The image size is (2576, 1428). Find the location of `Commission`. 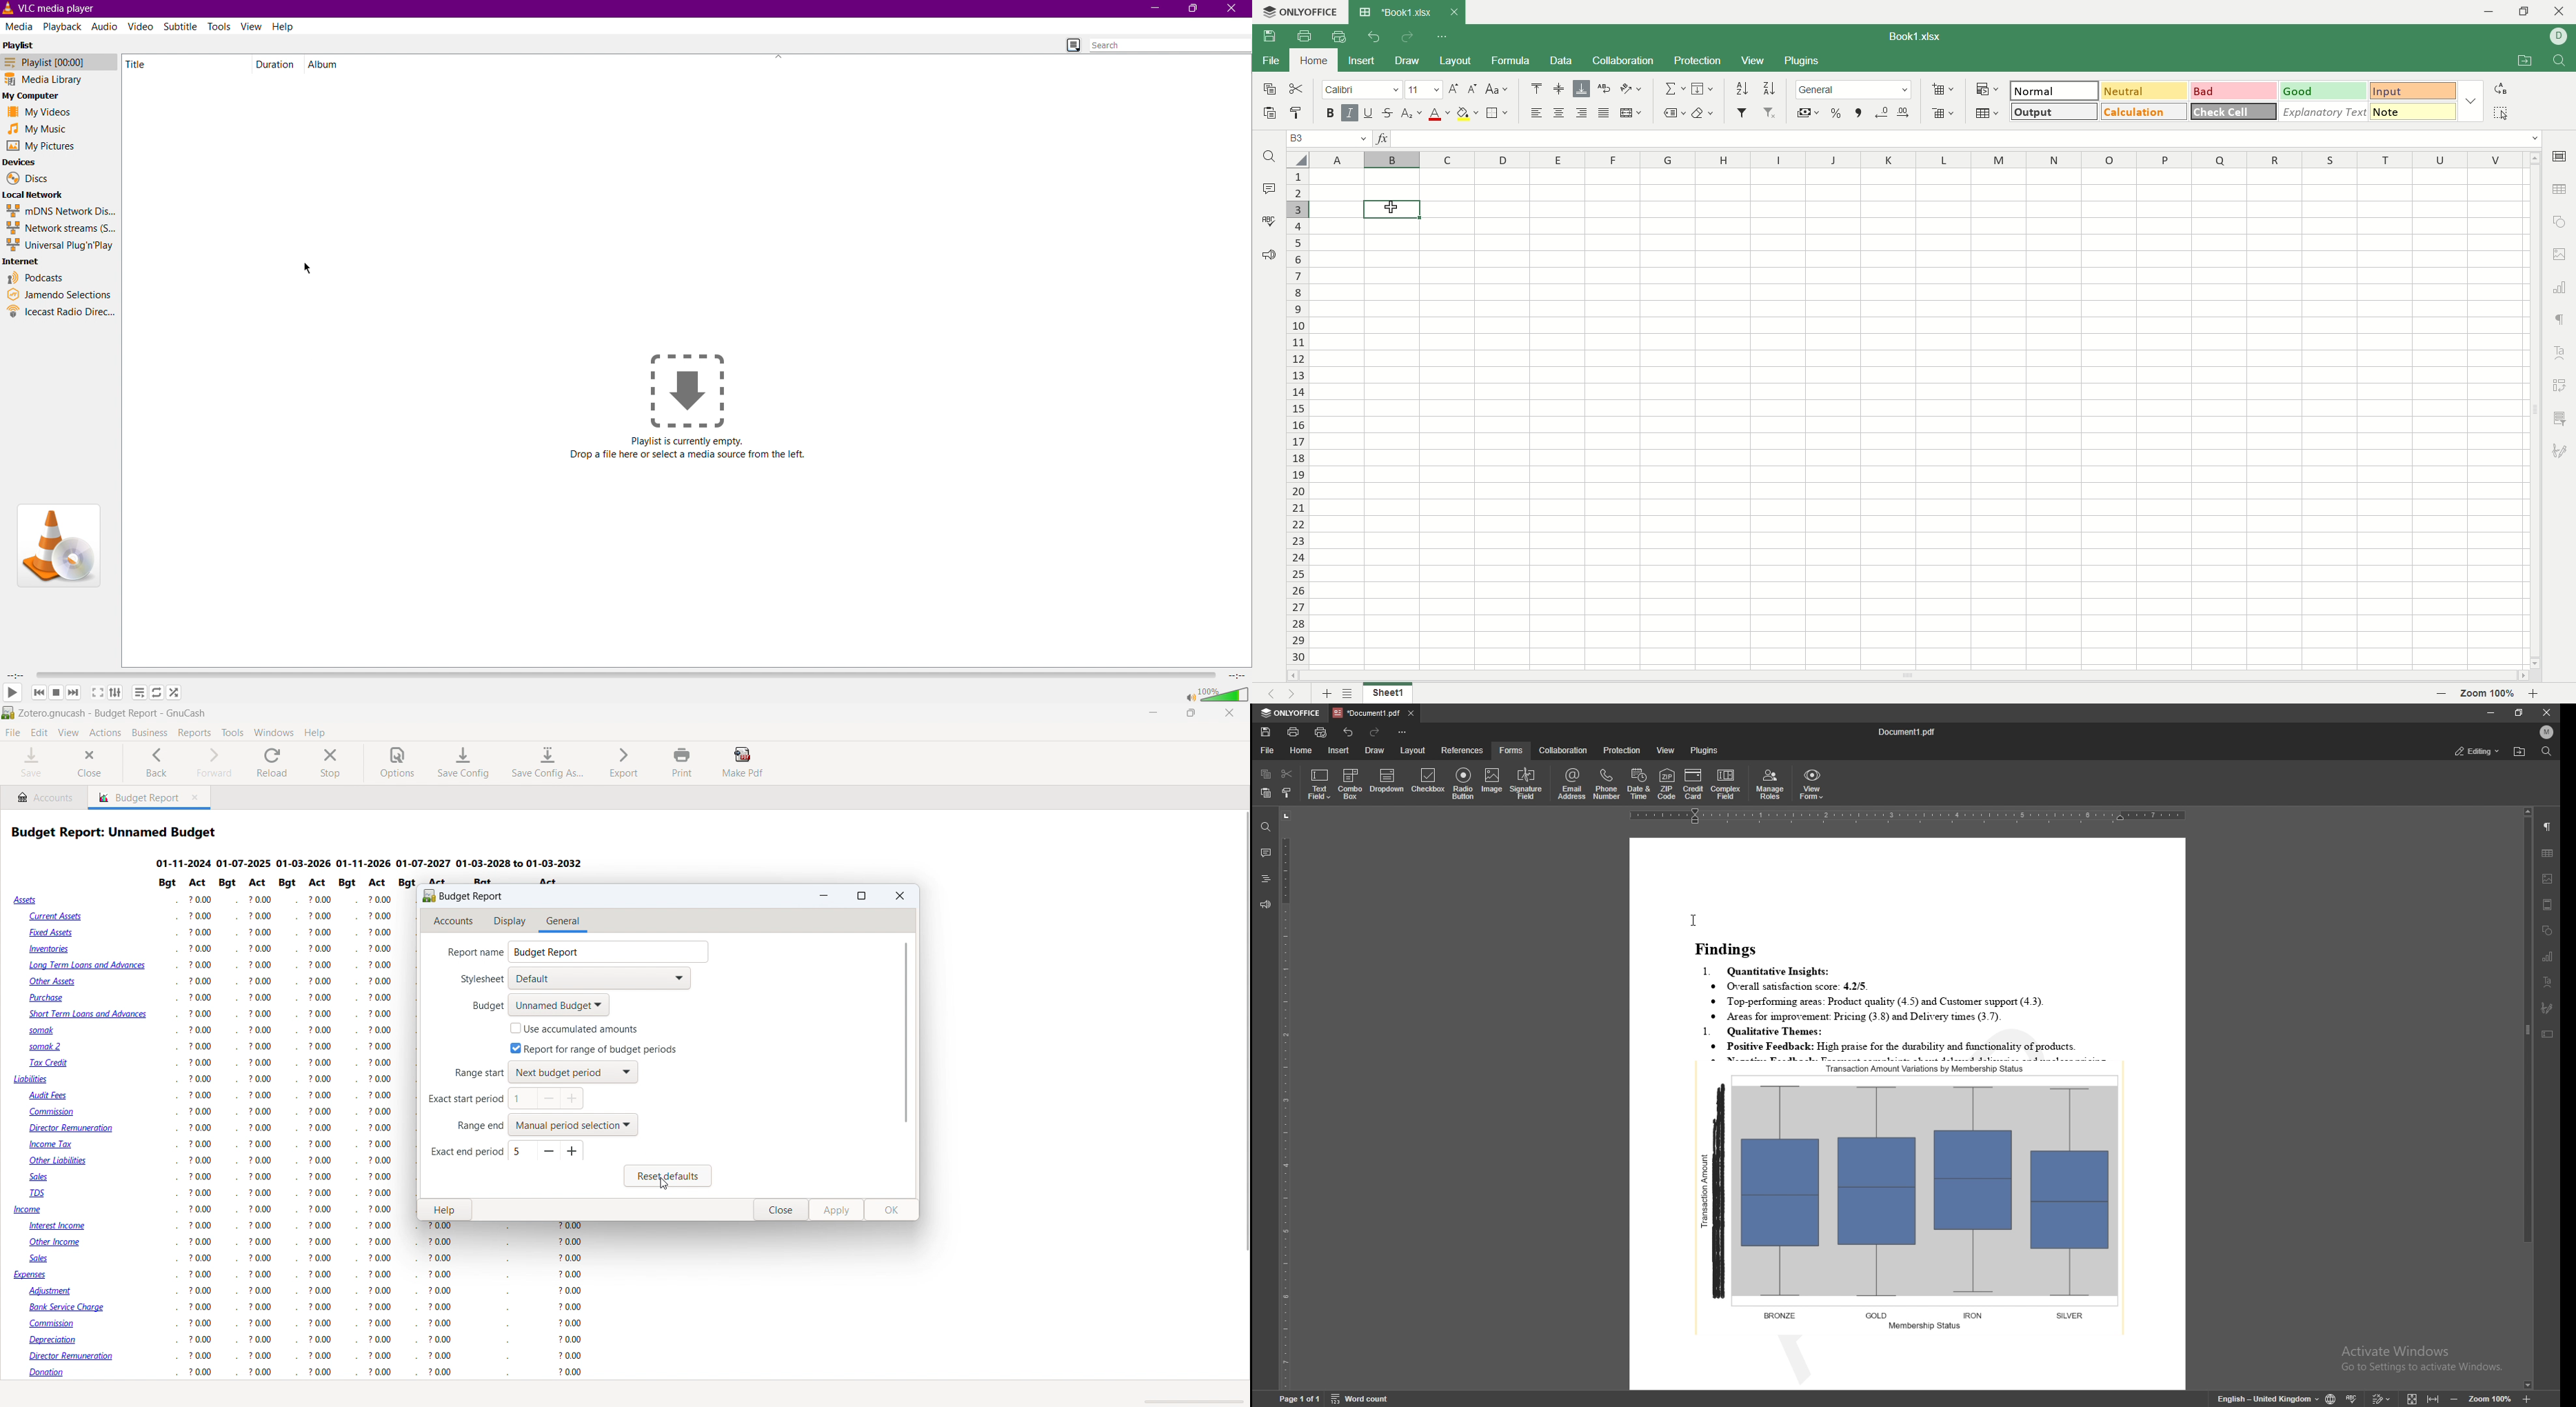

Commission is located at coordinates (55, 1113).